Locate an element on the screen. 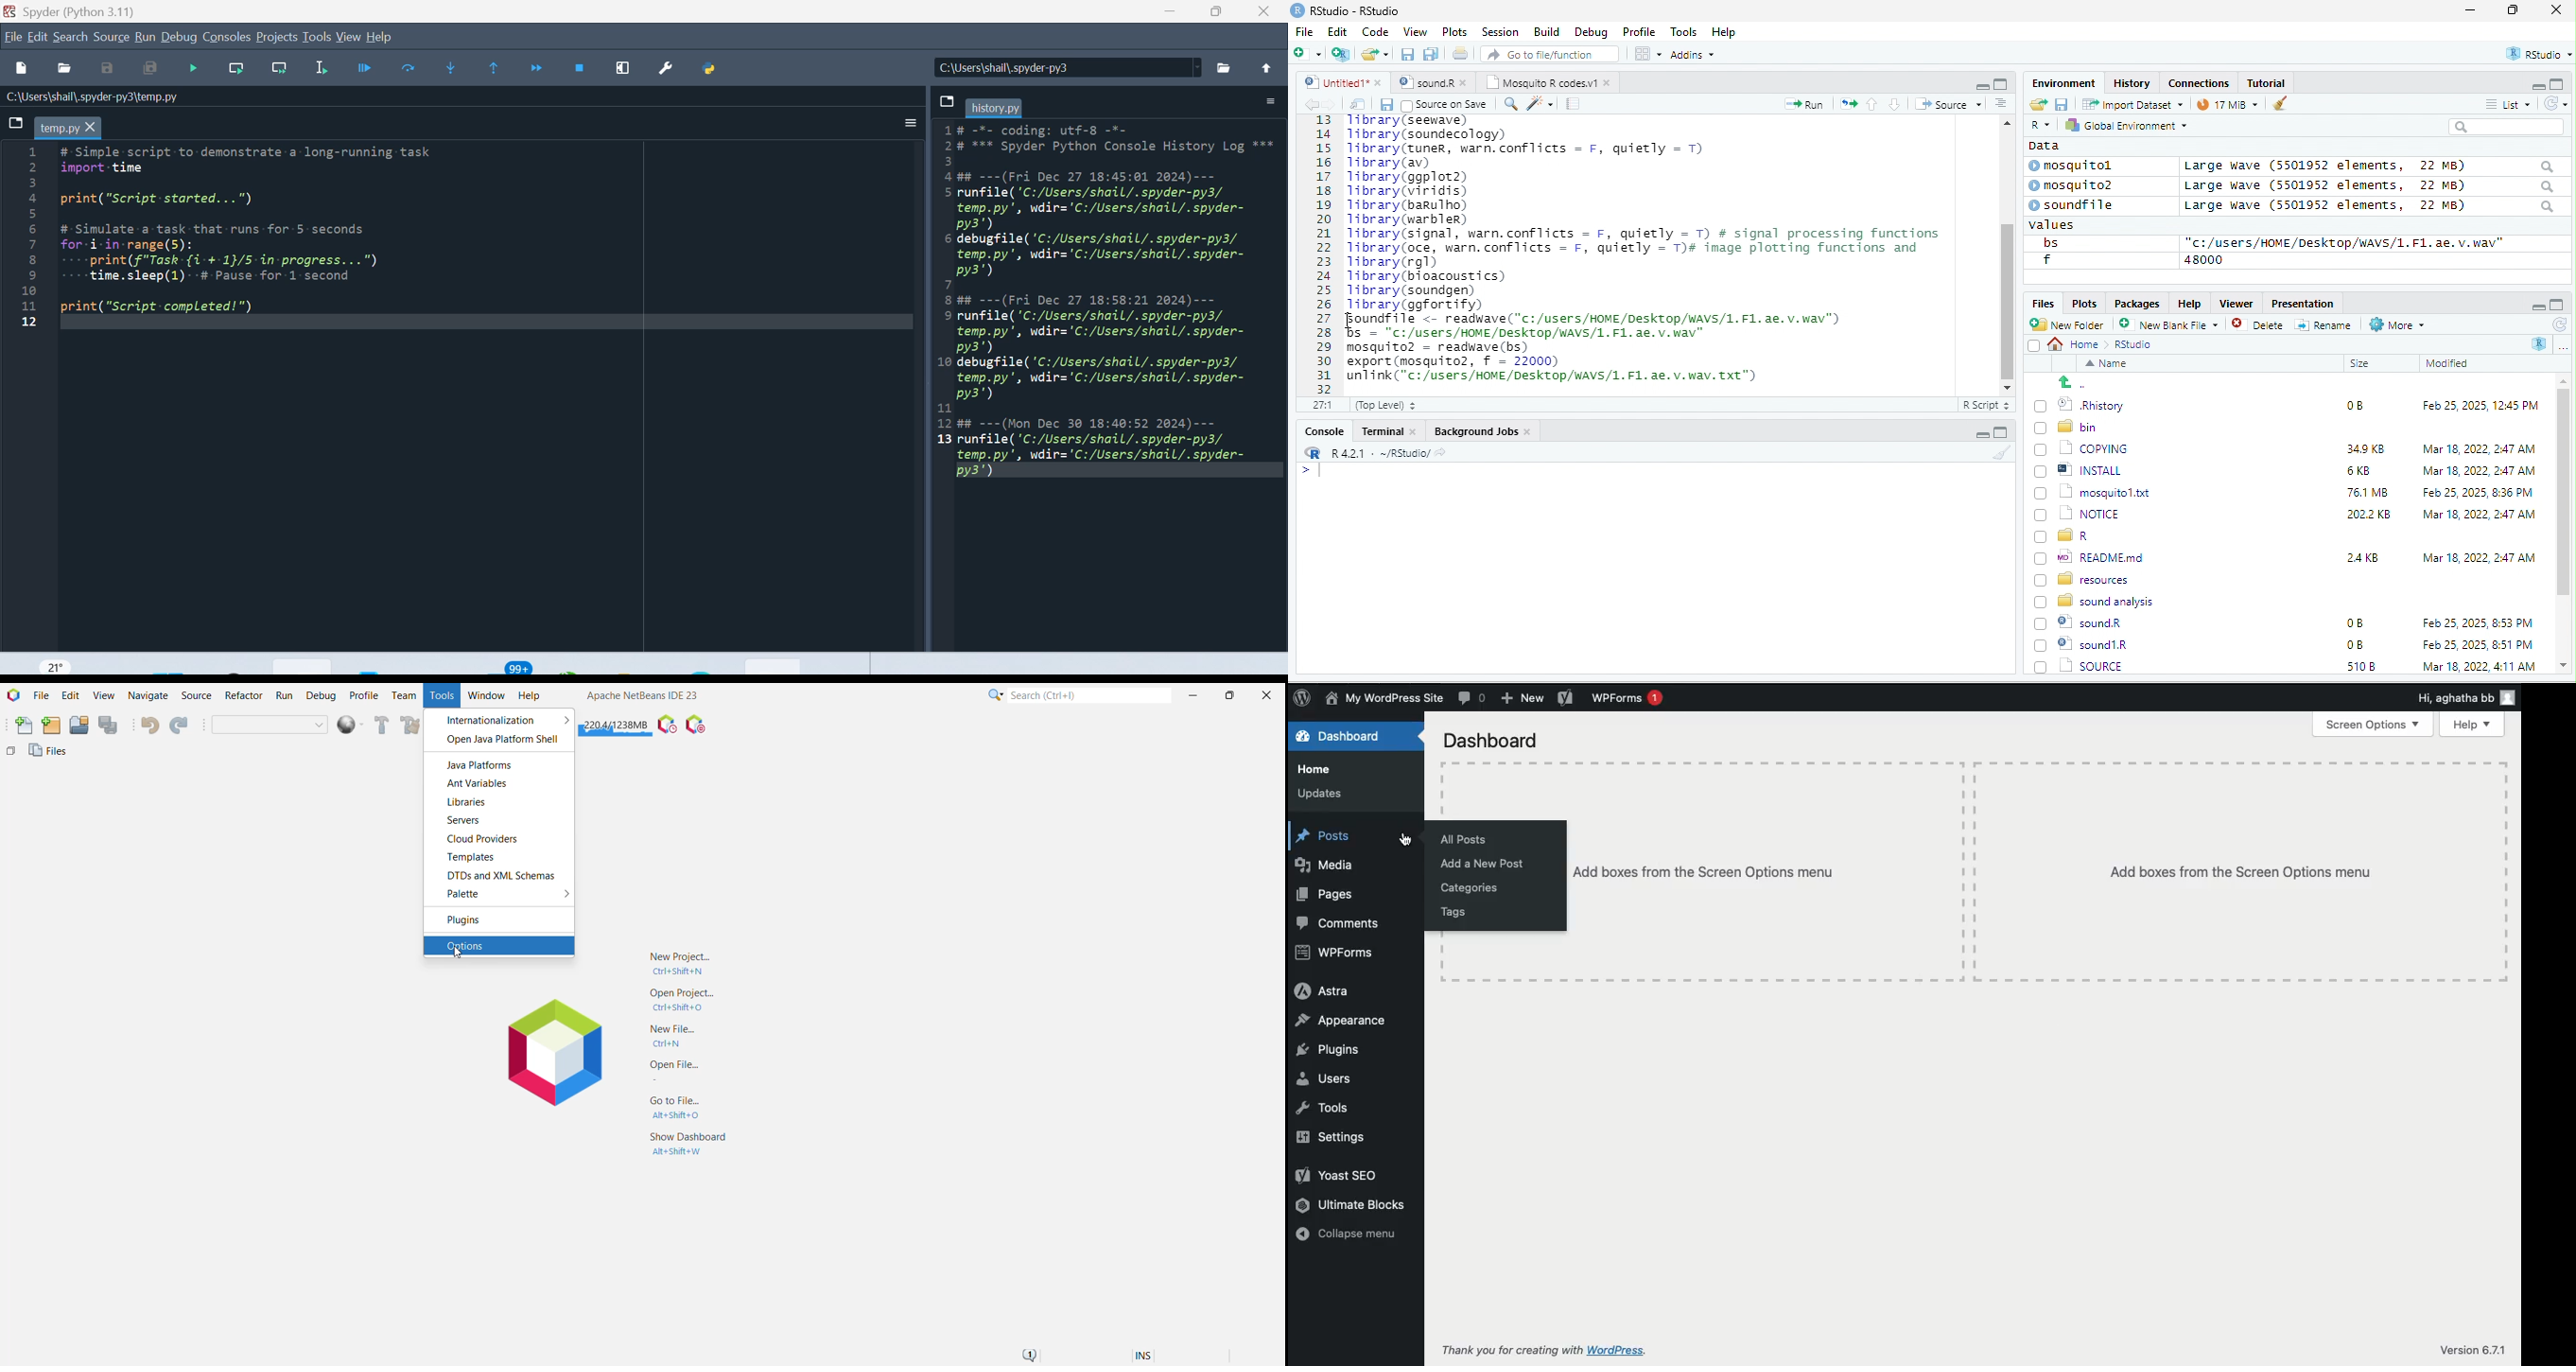 This screenshot has width=2576, height=1372. ‘Mosquito R codes.vi is located at coordinates (1430, 82).